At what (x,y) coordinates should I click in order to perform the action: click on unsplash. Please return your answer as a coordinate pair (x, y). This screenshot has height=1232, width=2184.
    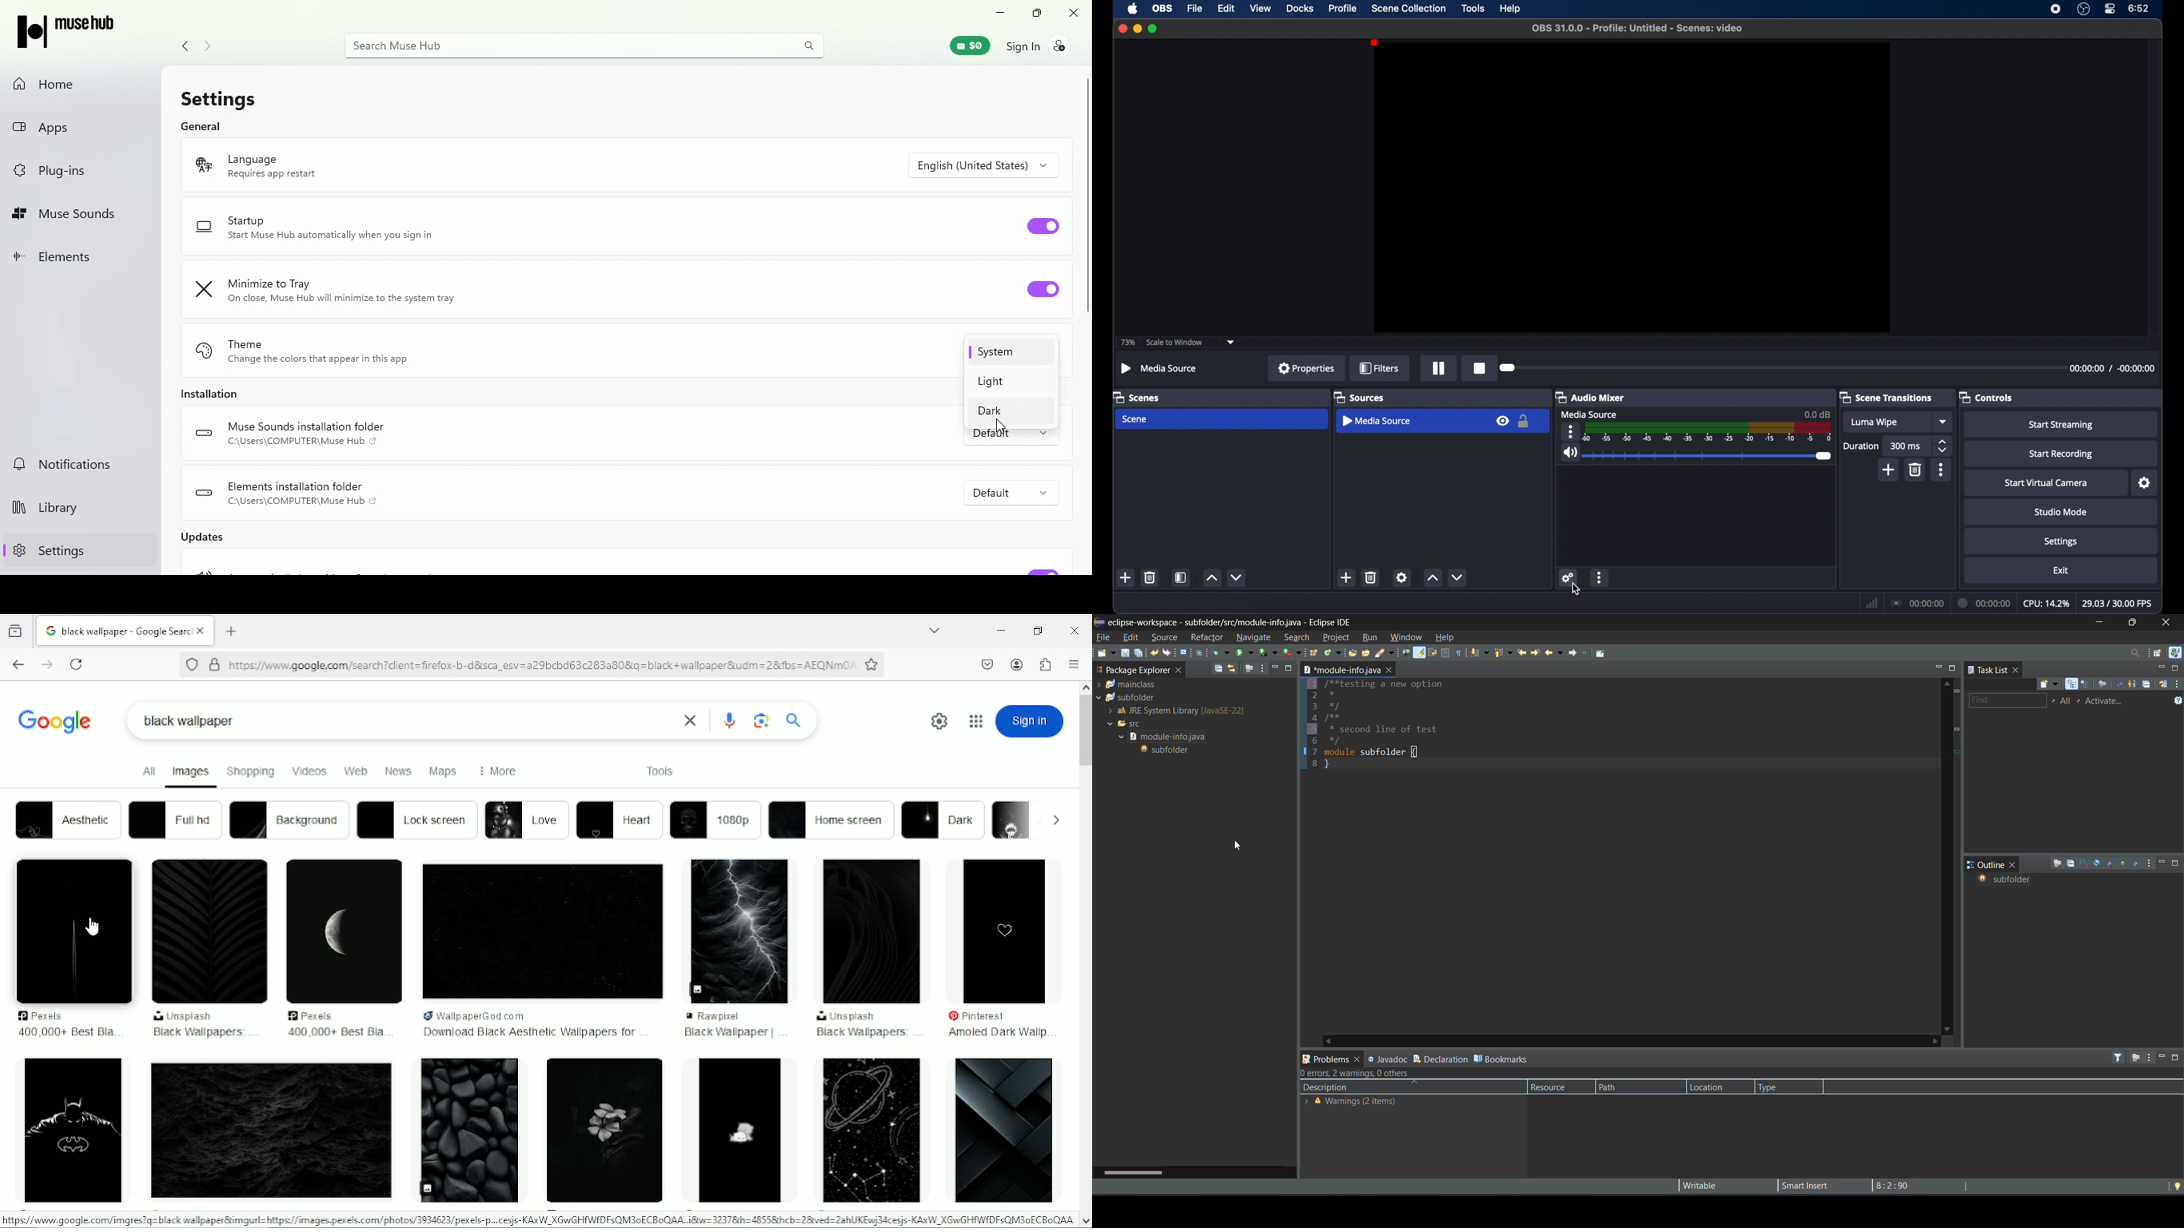
    Looking at the image, I should click on (186, 1016).